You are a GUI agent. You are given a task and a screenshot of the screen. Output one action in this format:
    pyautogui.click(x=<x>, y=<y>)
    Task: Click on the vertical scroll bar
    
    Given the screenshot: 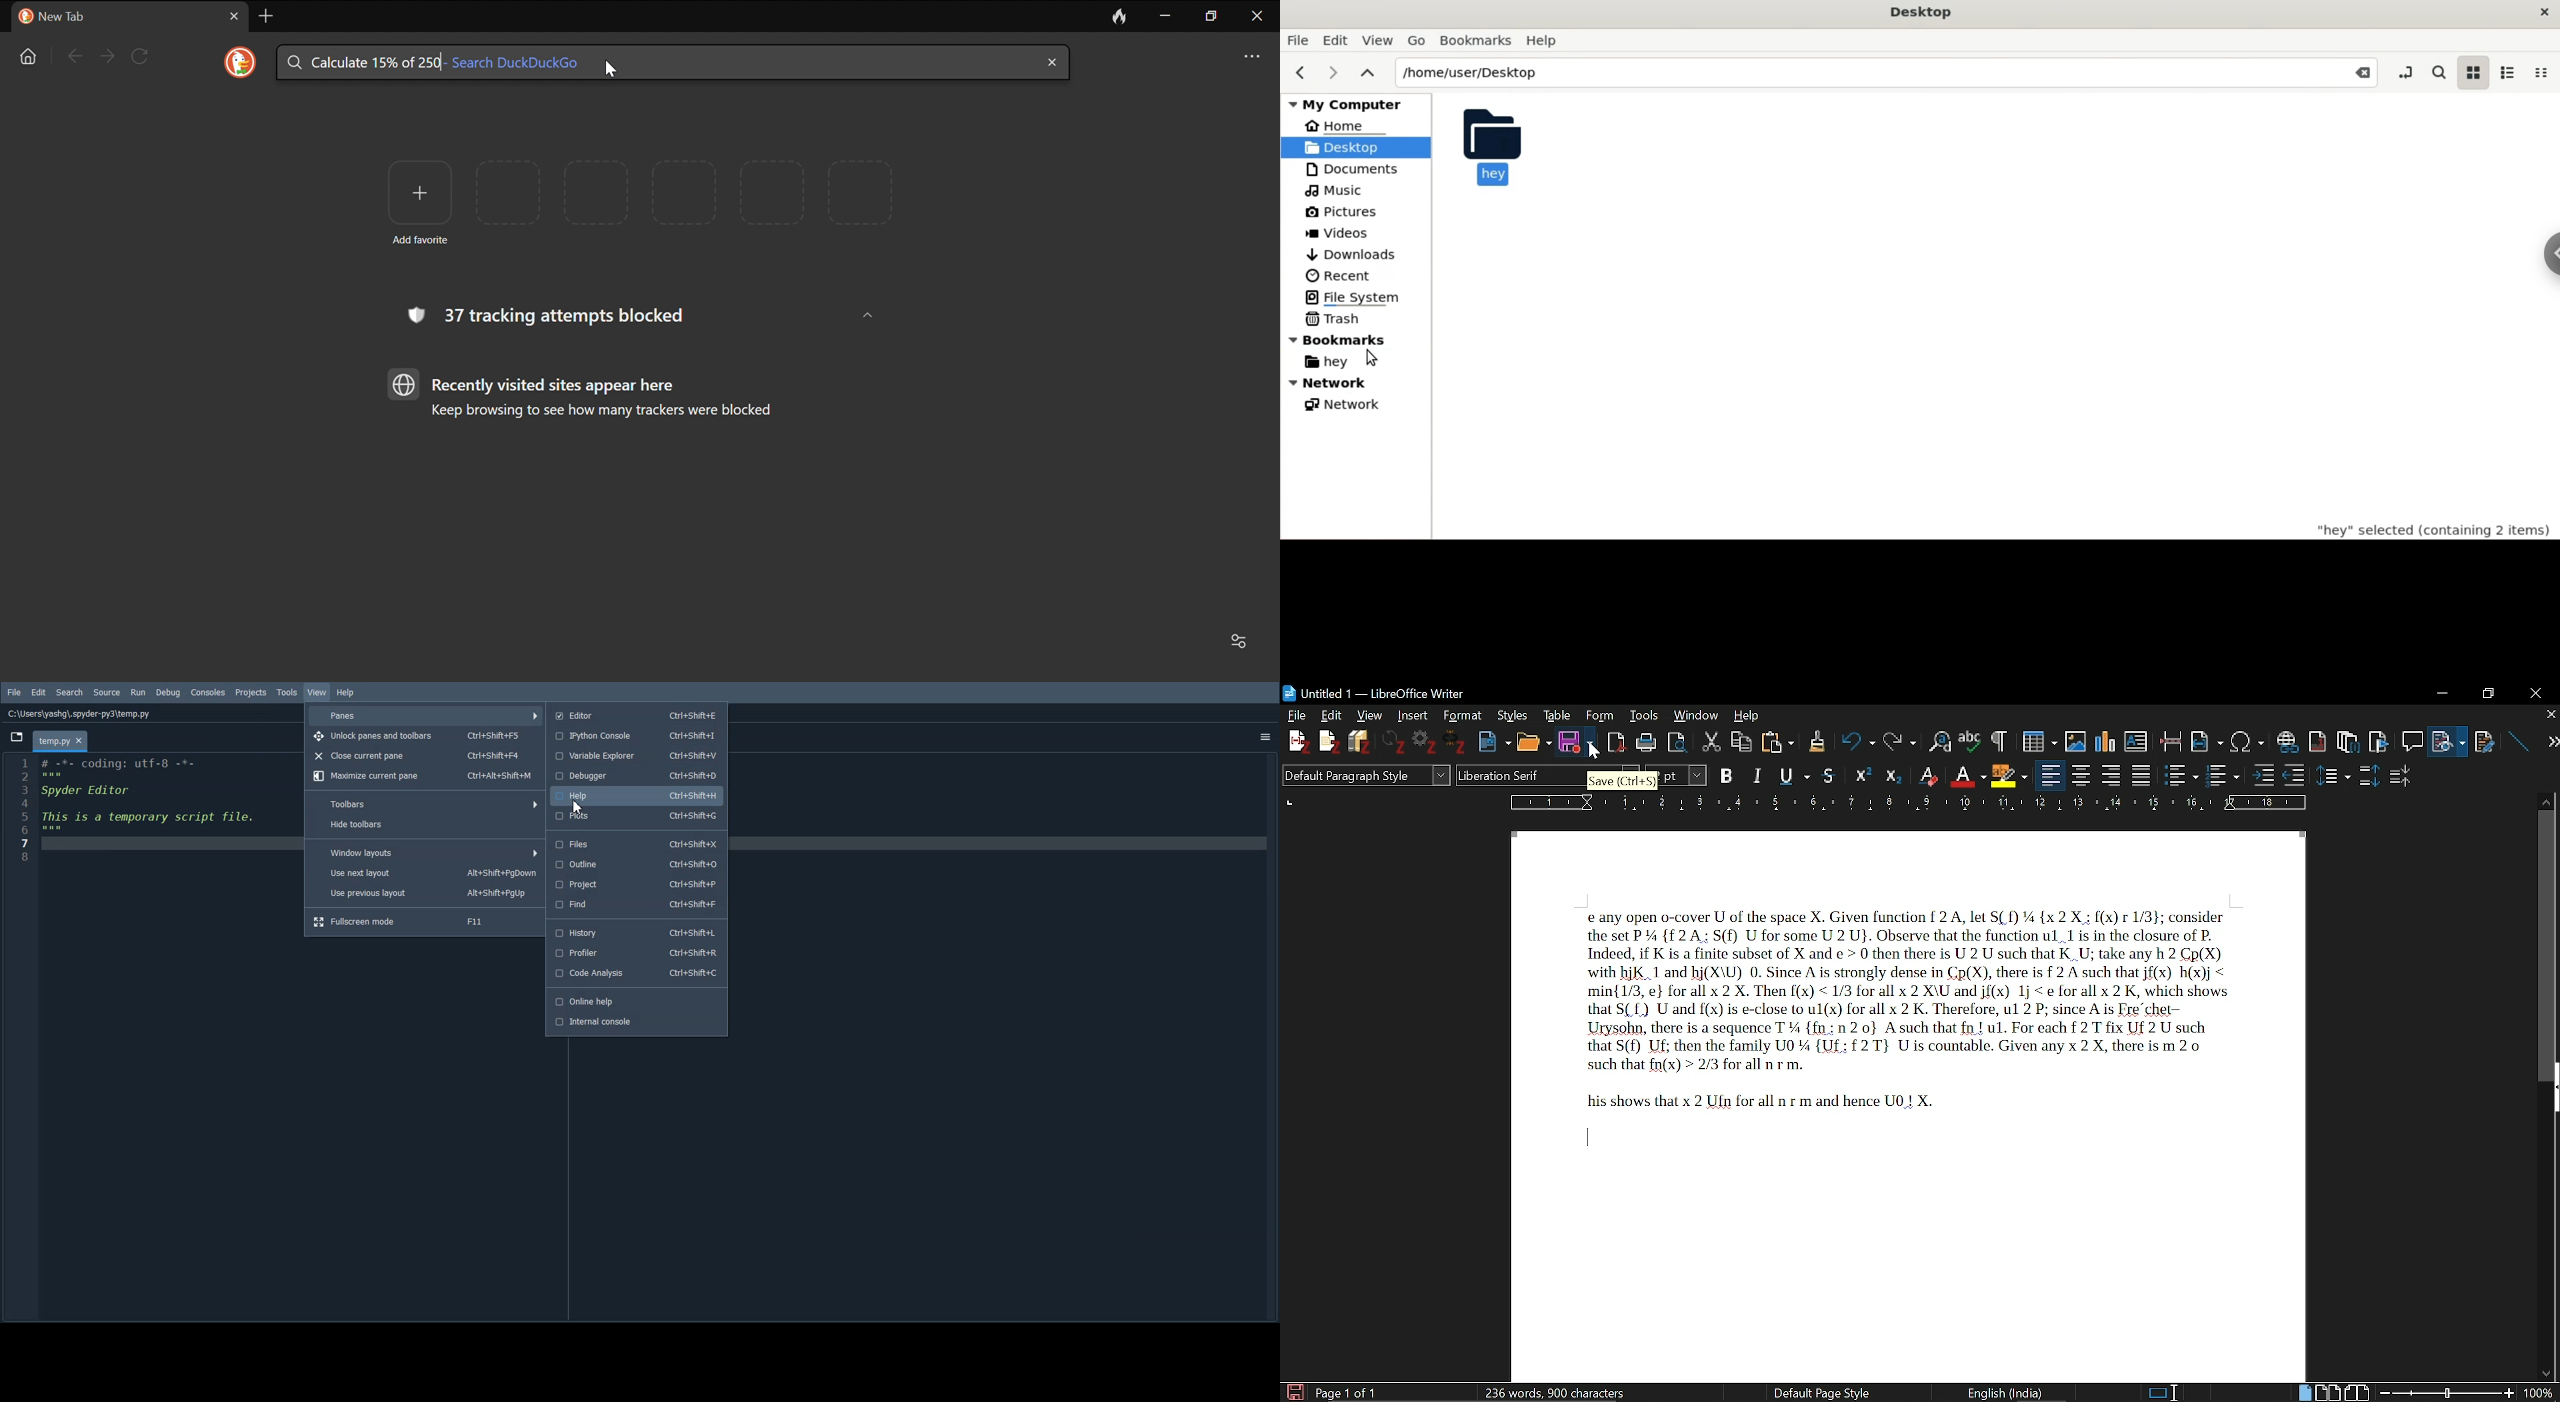 What is the action you would take?
    pyautogui.click(x=2547, y=944)
    